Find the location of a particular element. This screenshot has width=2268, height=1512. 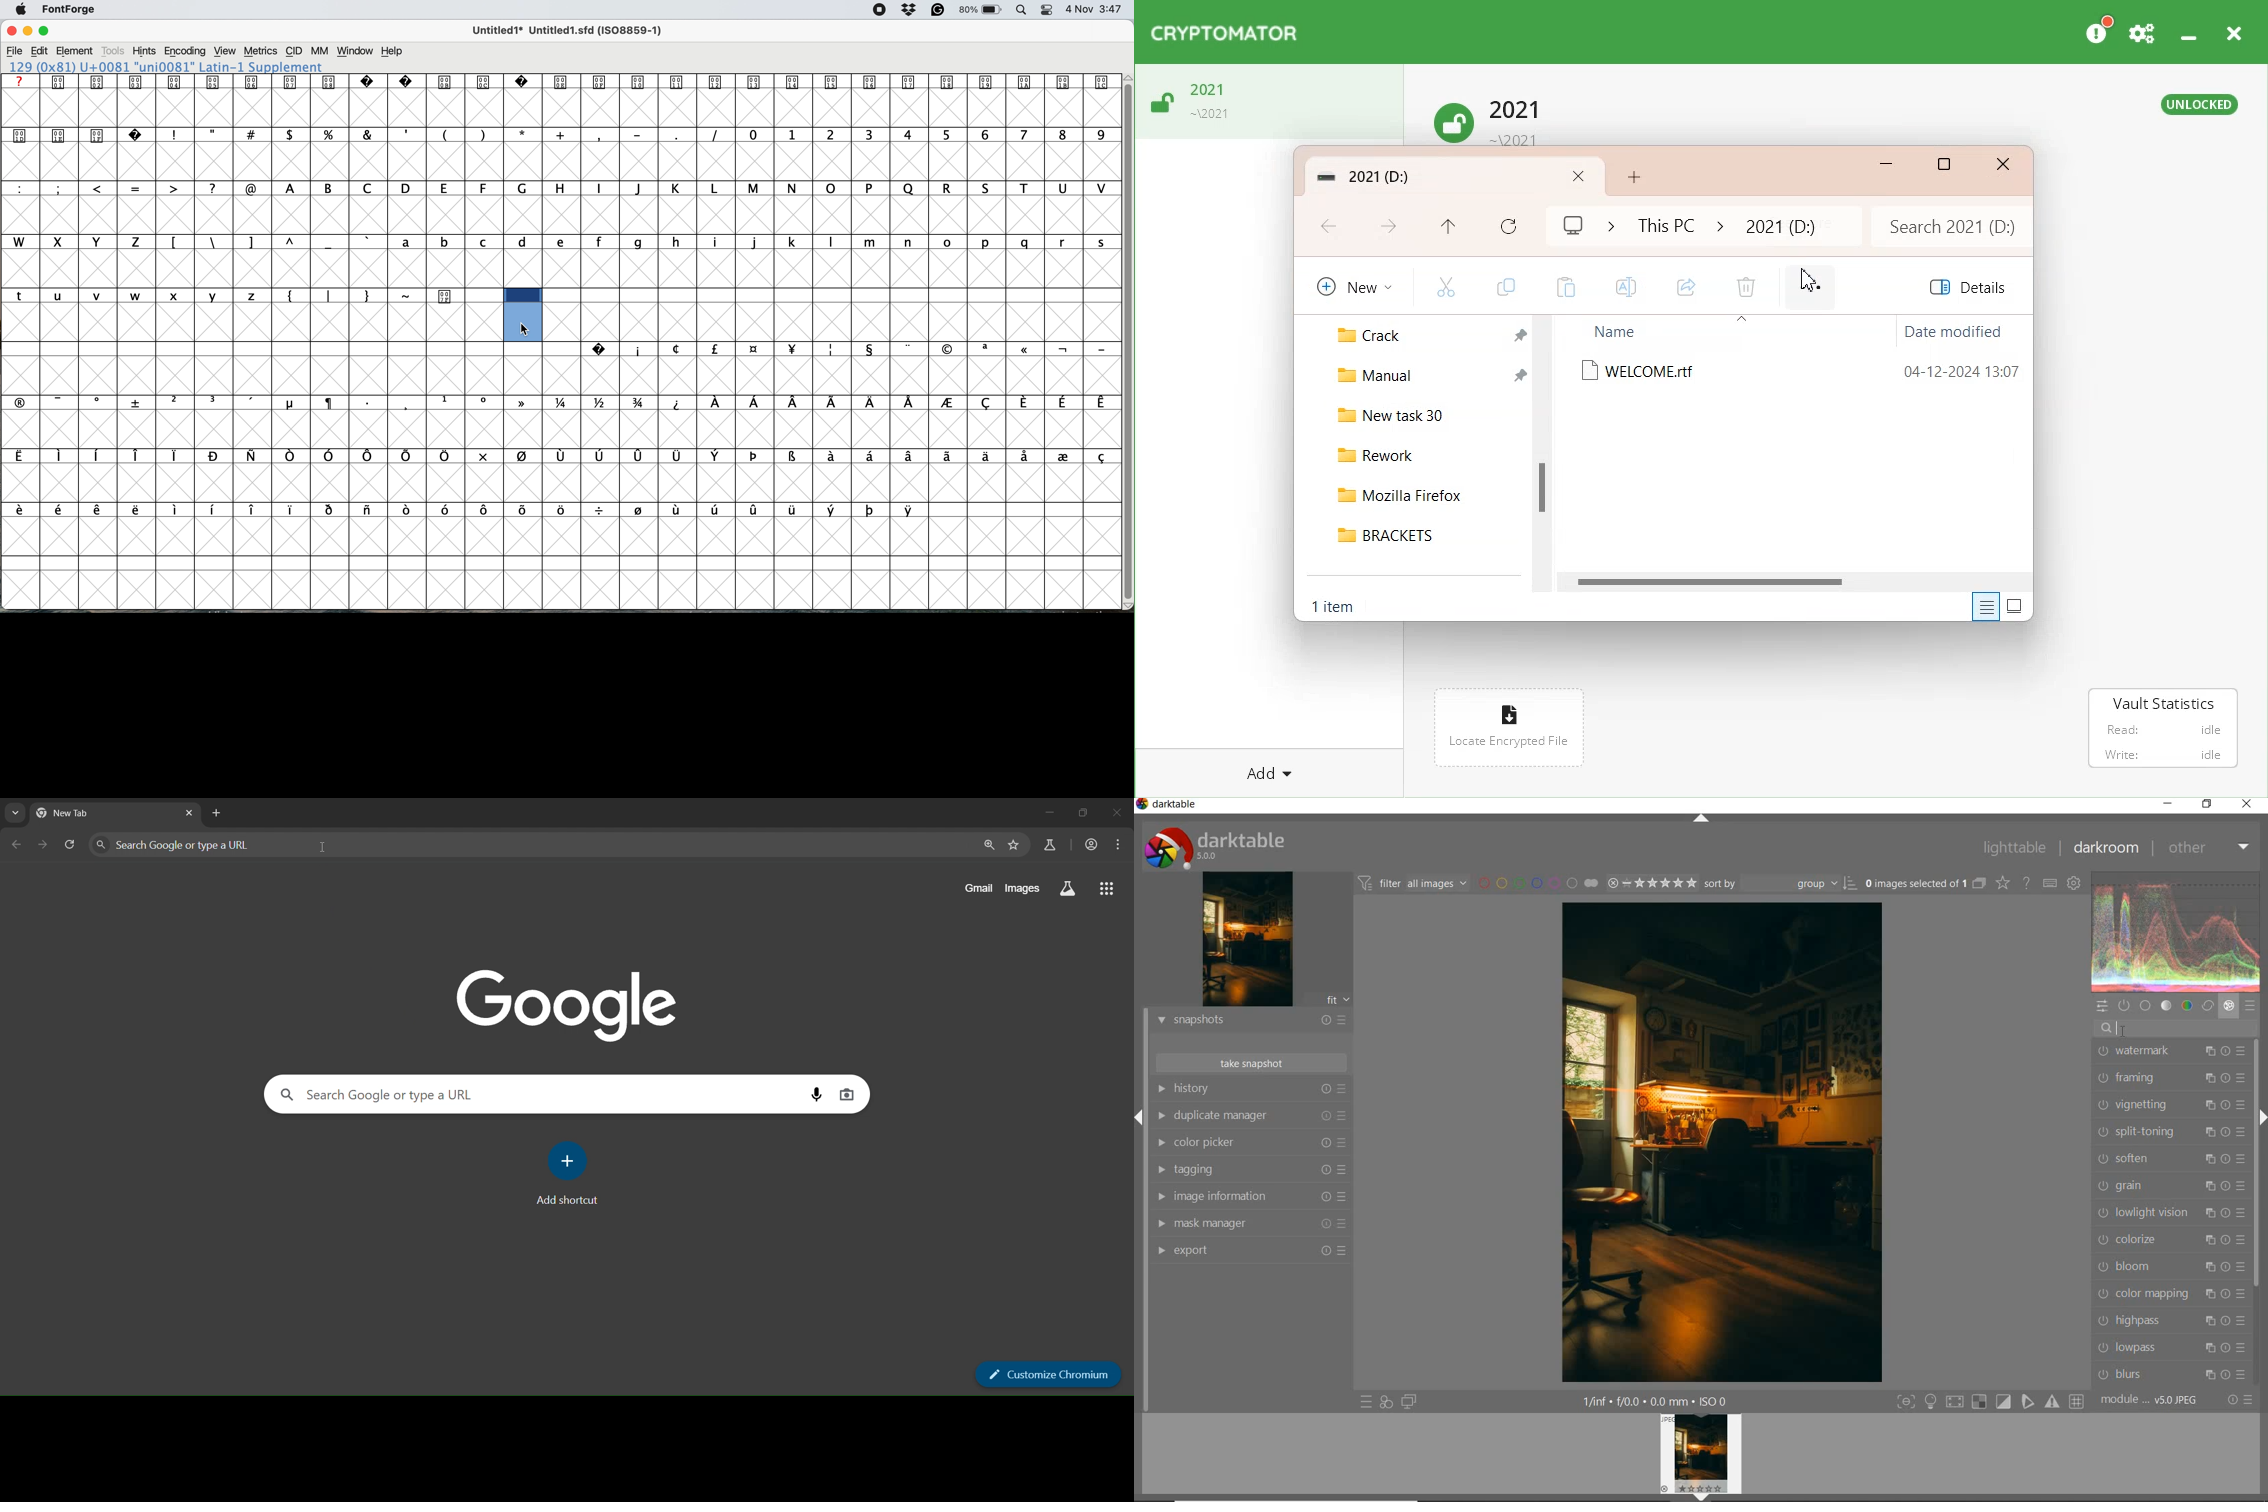

Screen Recording Indicator is located at coordinates (880, 10).